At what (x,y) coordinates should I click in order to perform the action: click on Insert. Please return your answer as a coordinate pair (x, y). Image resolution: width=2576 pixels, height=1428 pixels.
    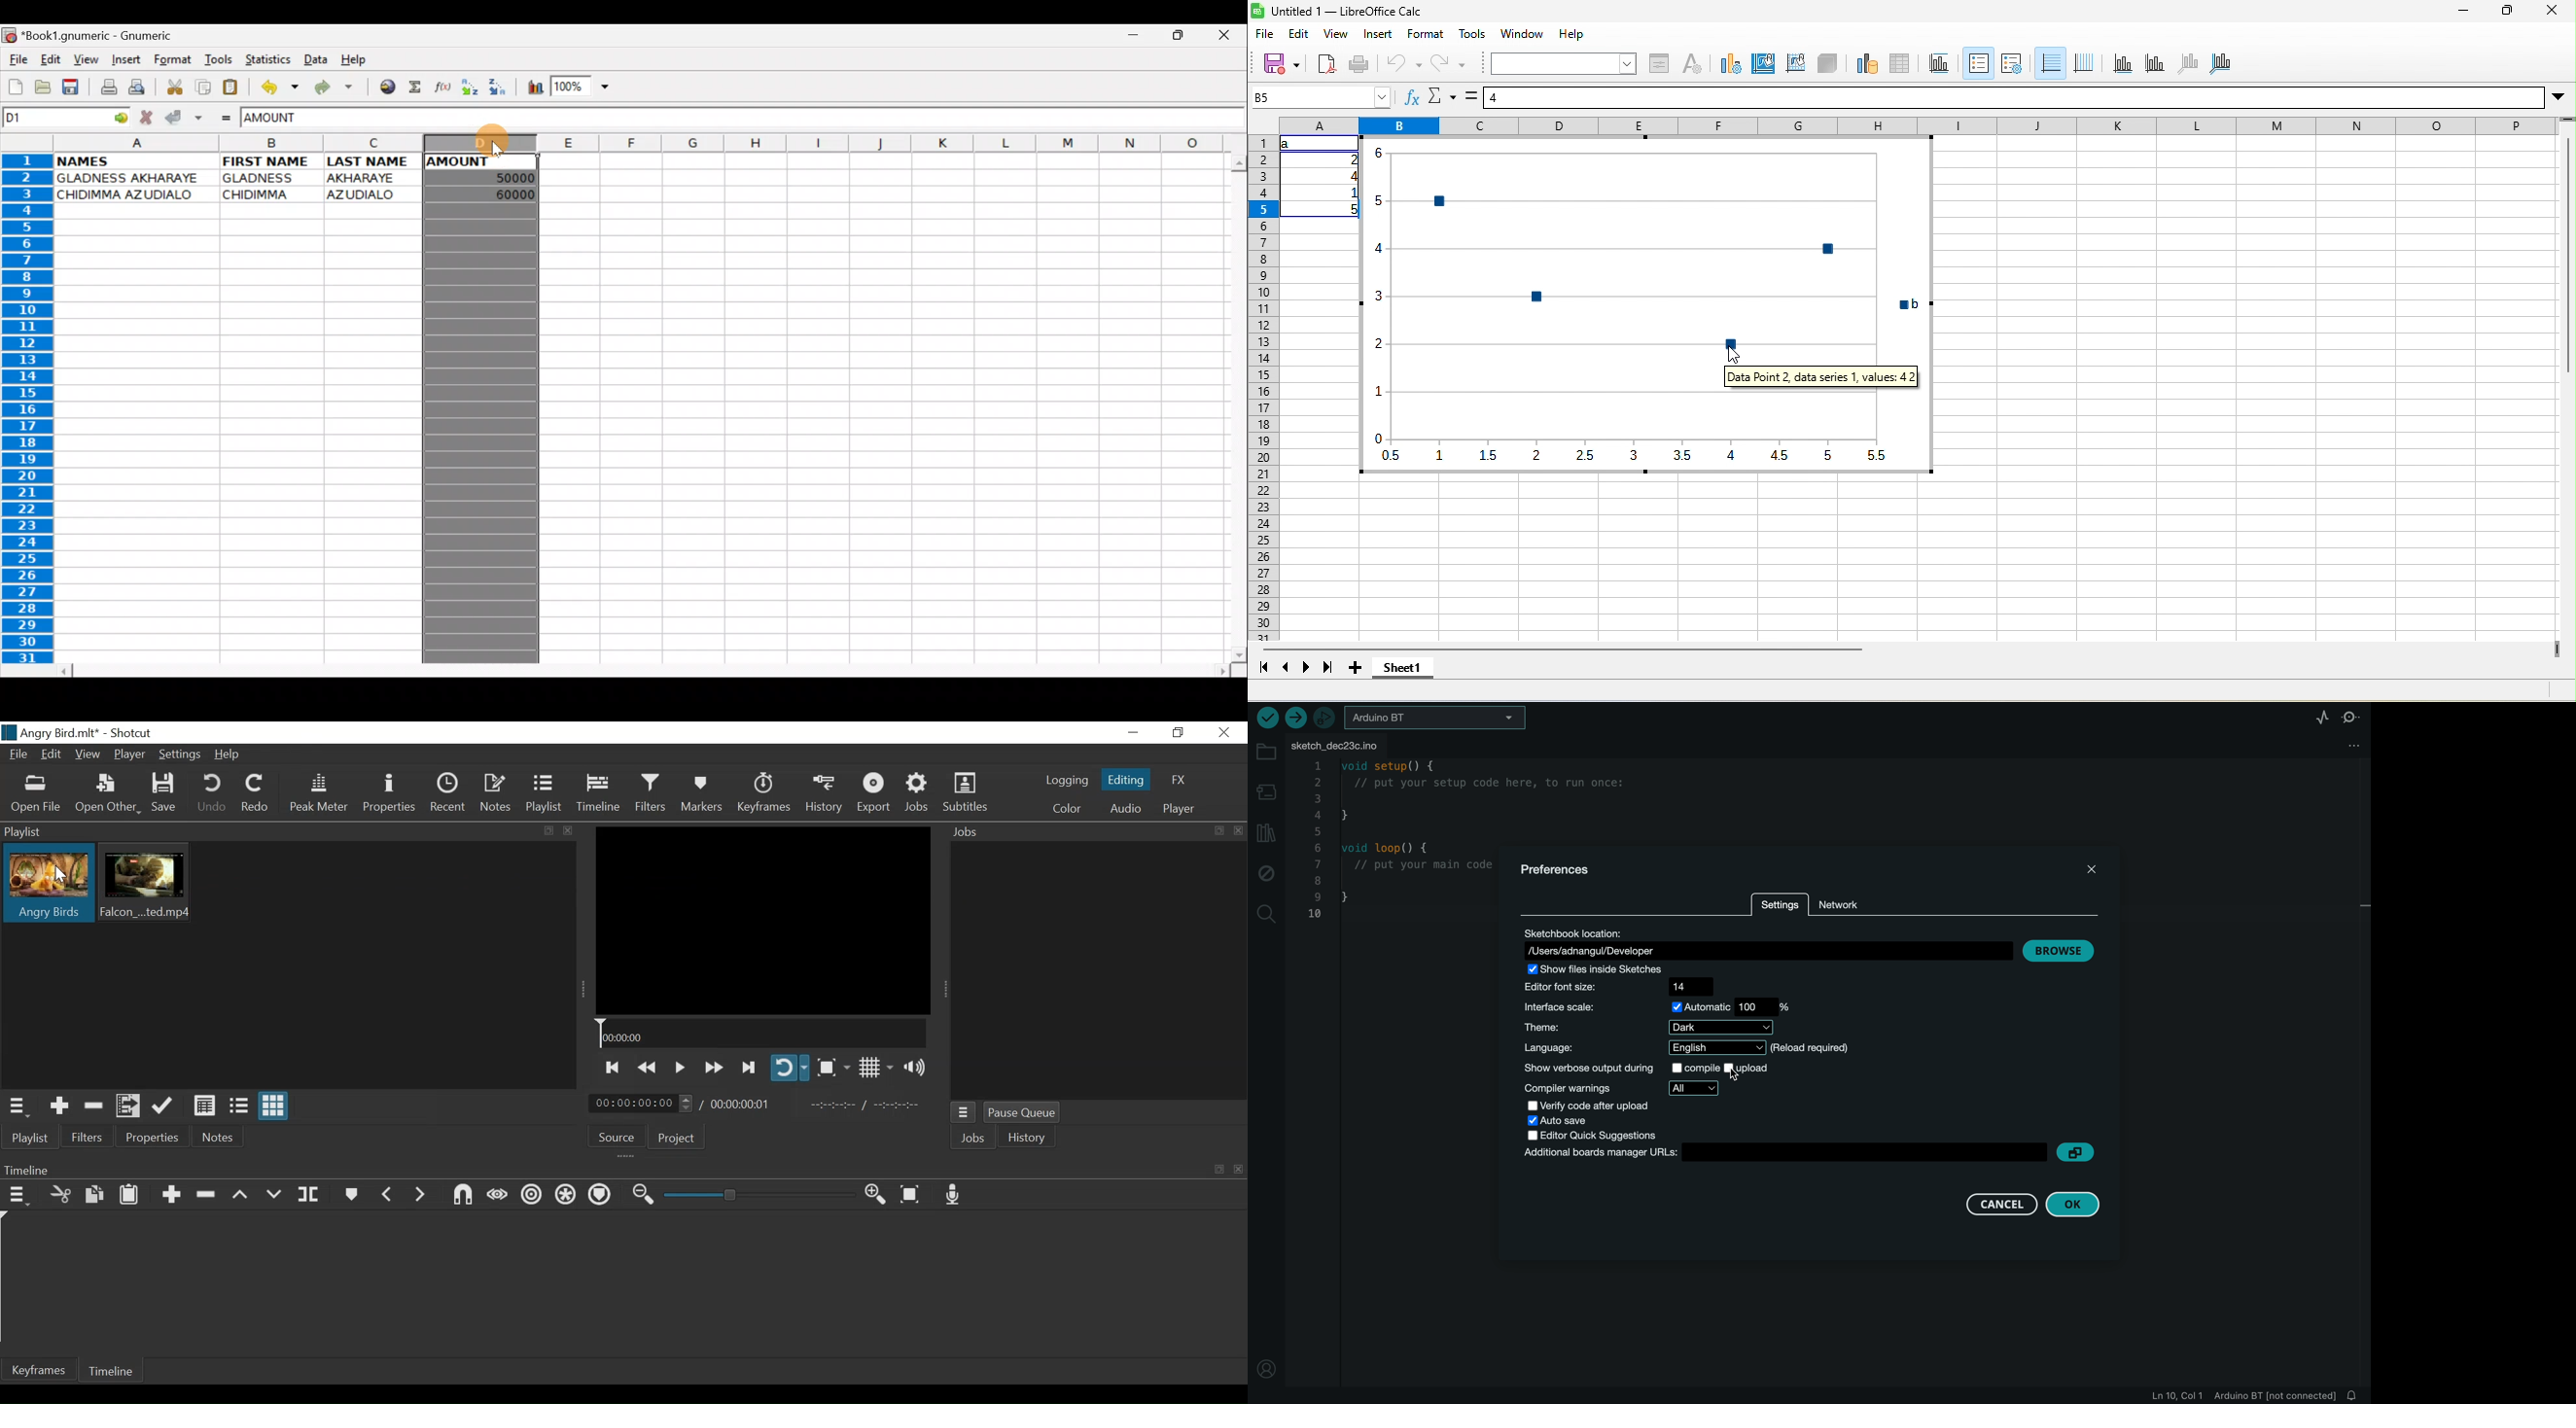
    Looking at the image, I should click on (125, 62).